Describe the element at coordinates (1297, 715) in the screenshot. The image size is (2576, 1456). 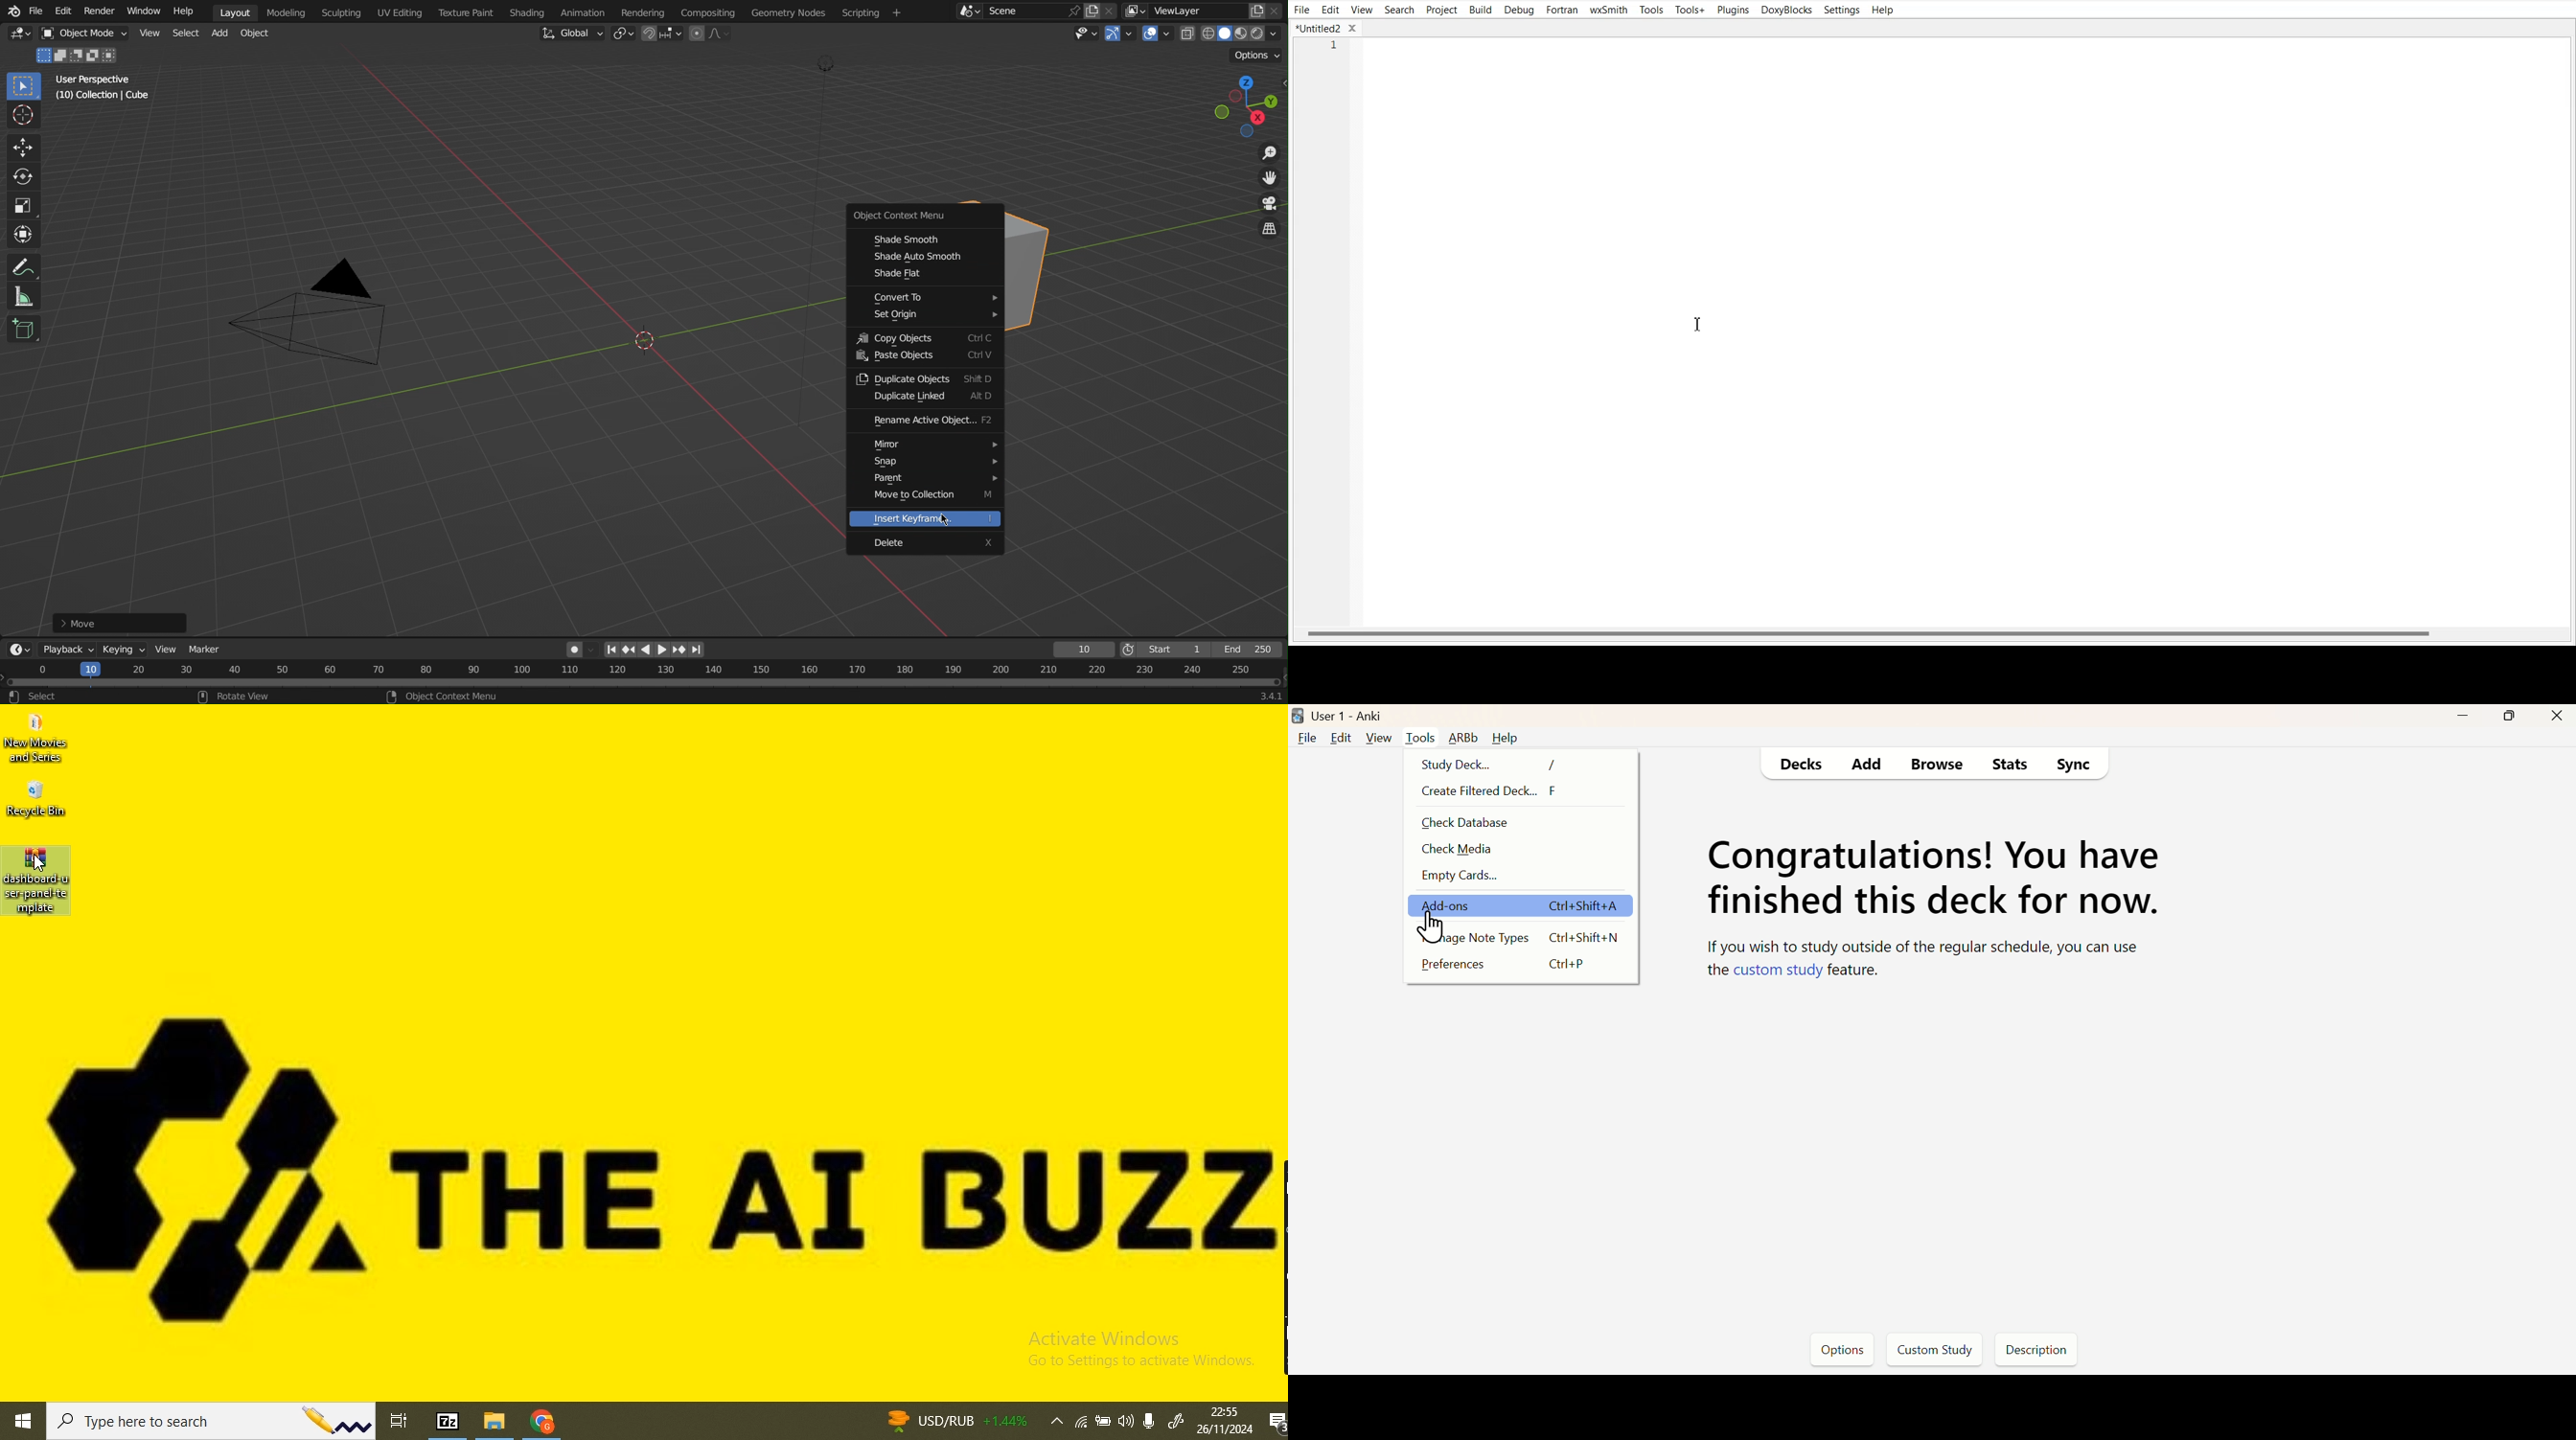
I see `logo` at that location.